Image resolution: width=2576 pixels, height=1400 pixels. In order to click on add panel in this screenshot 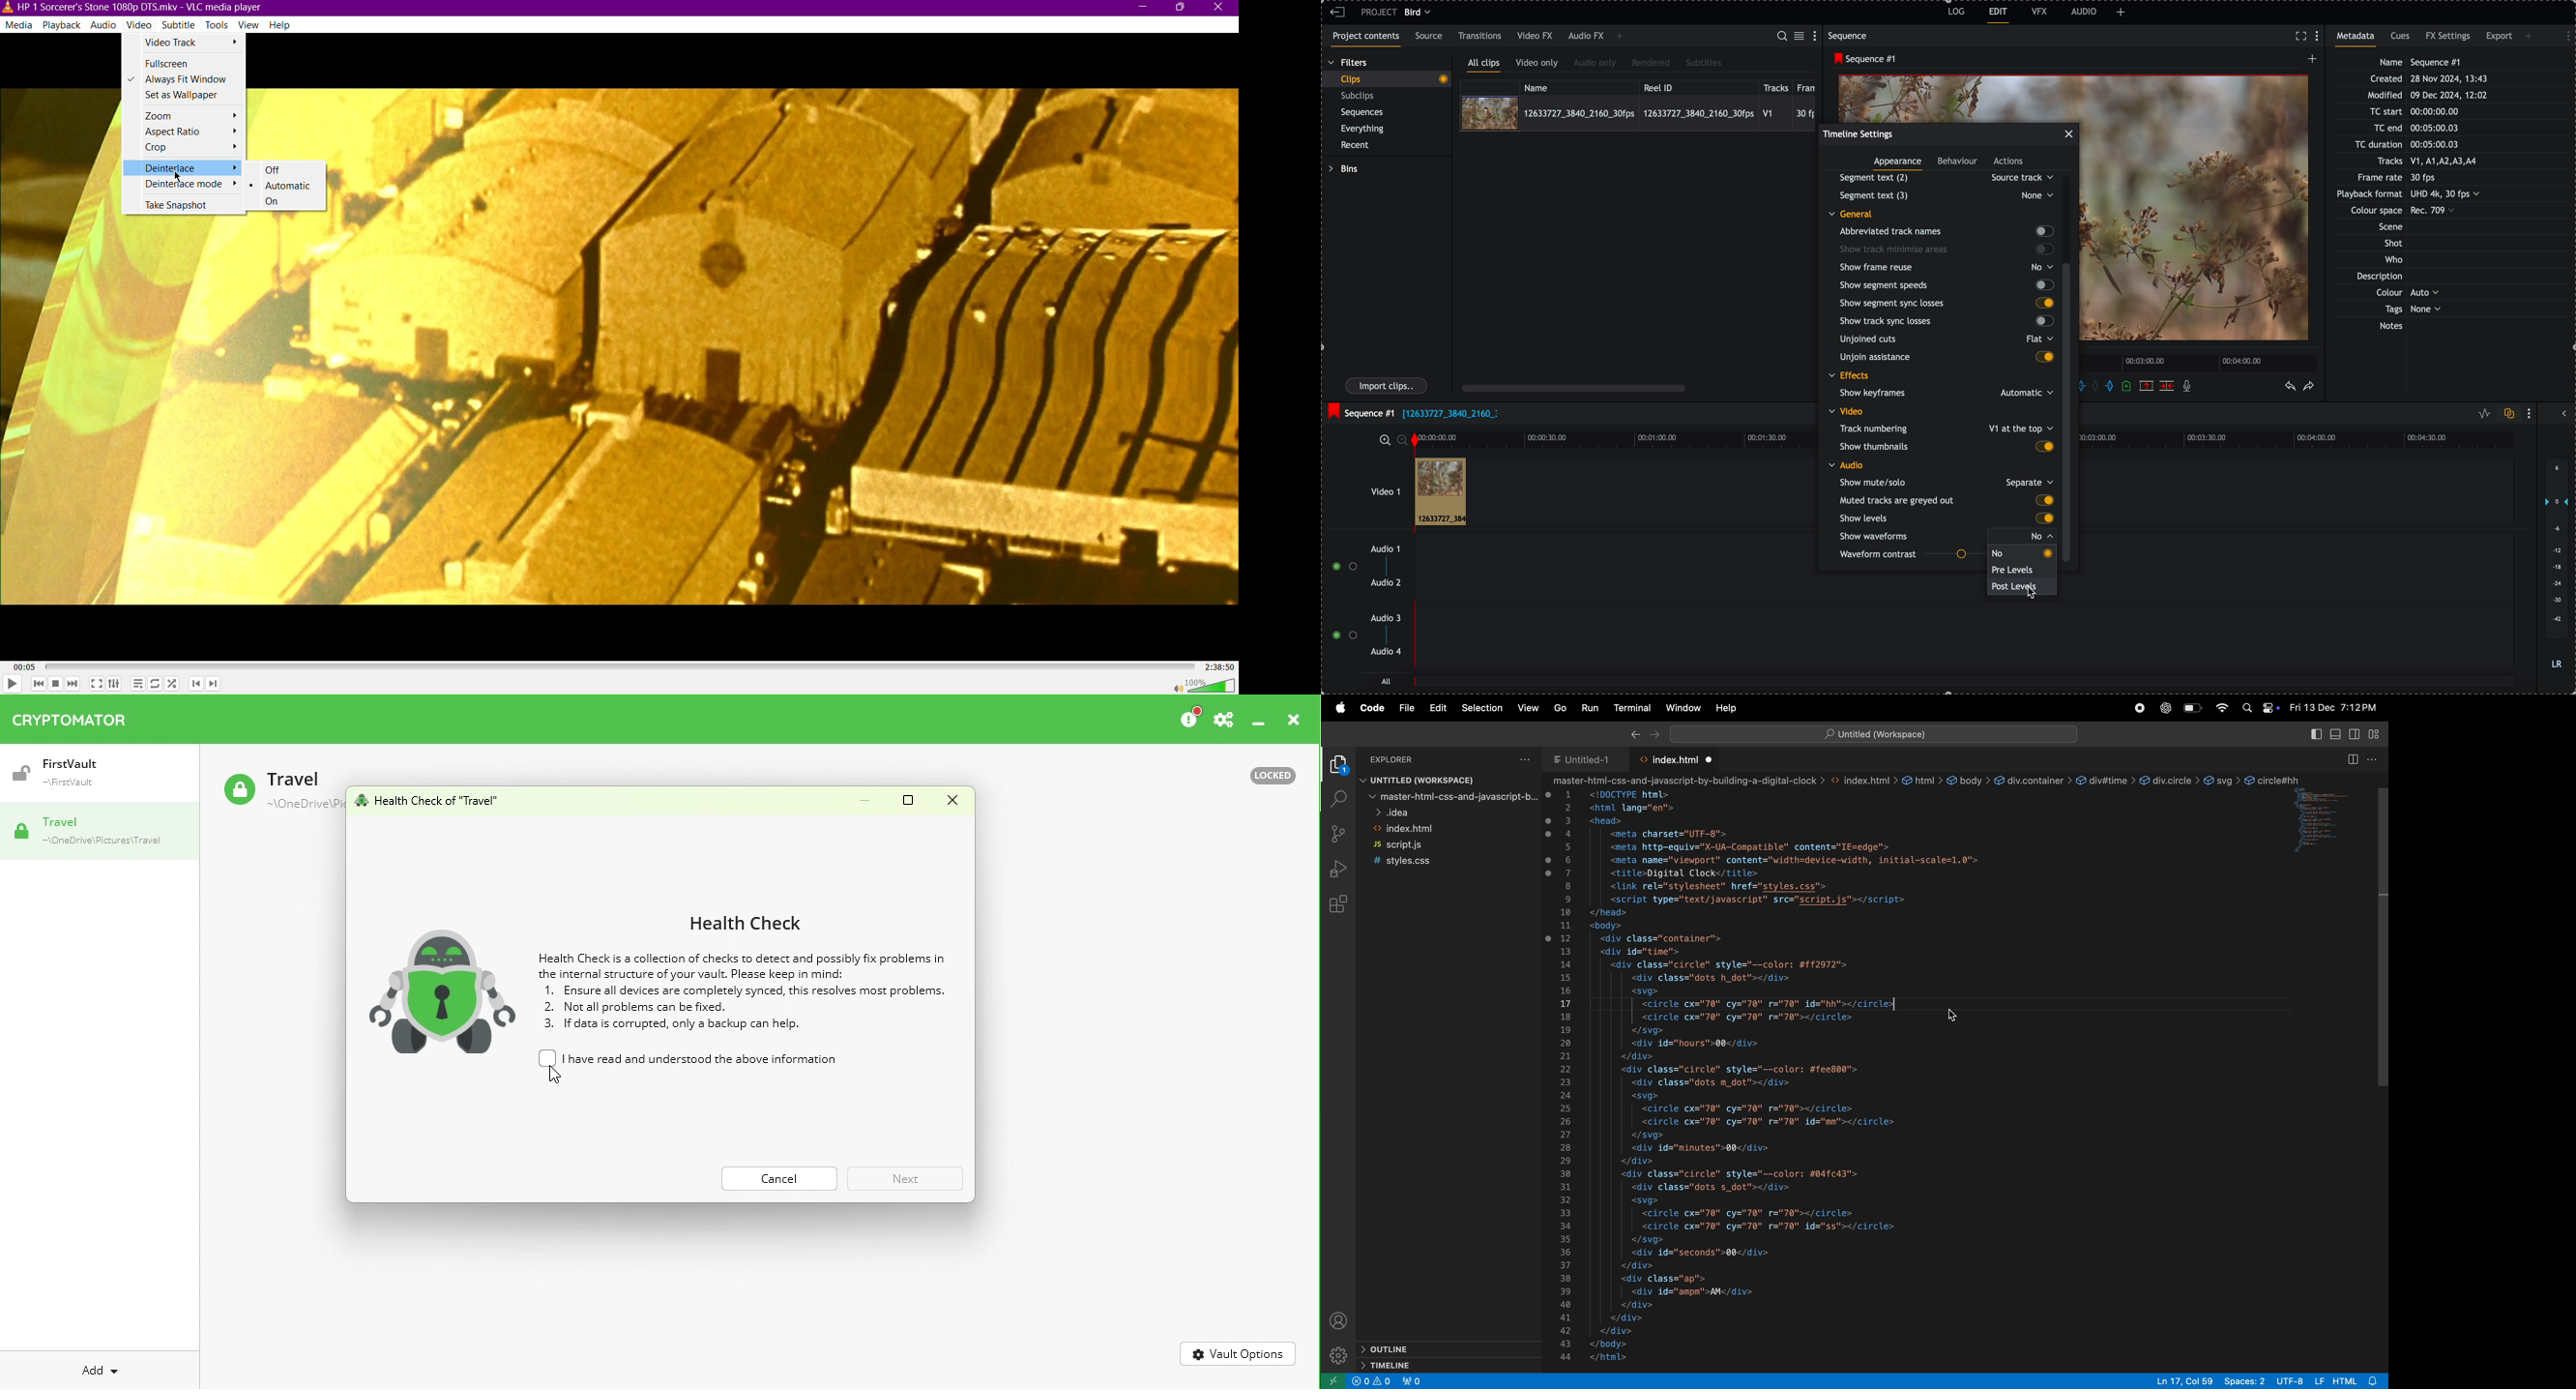, I will do `click(2531, 36)`.